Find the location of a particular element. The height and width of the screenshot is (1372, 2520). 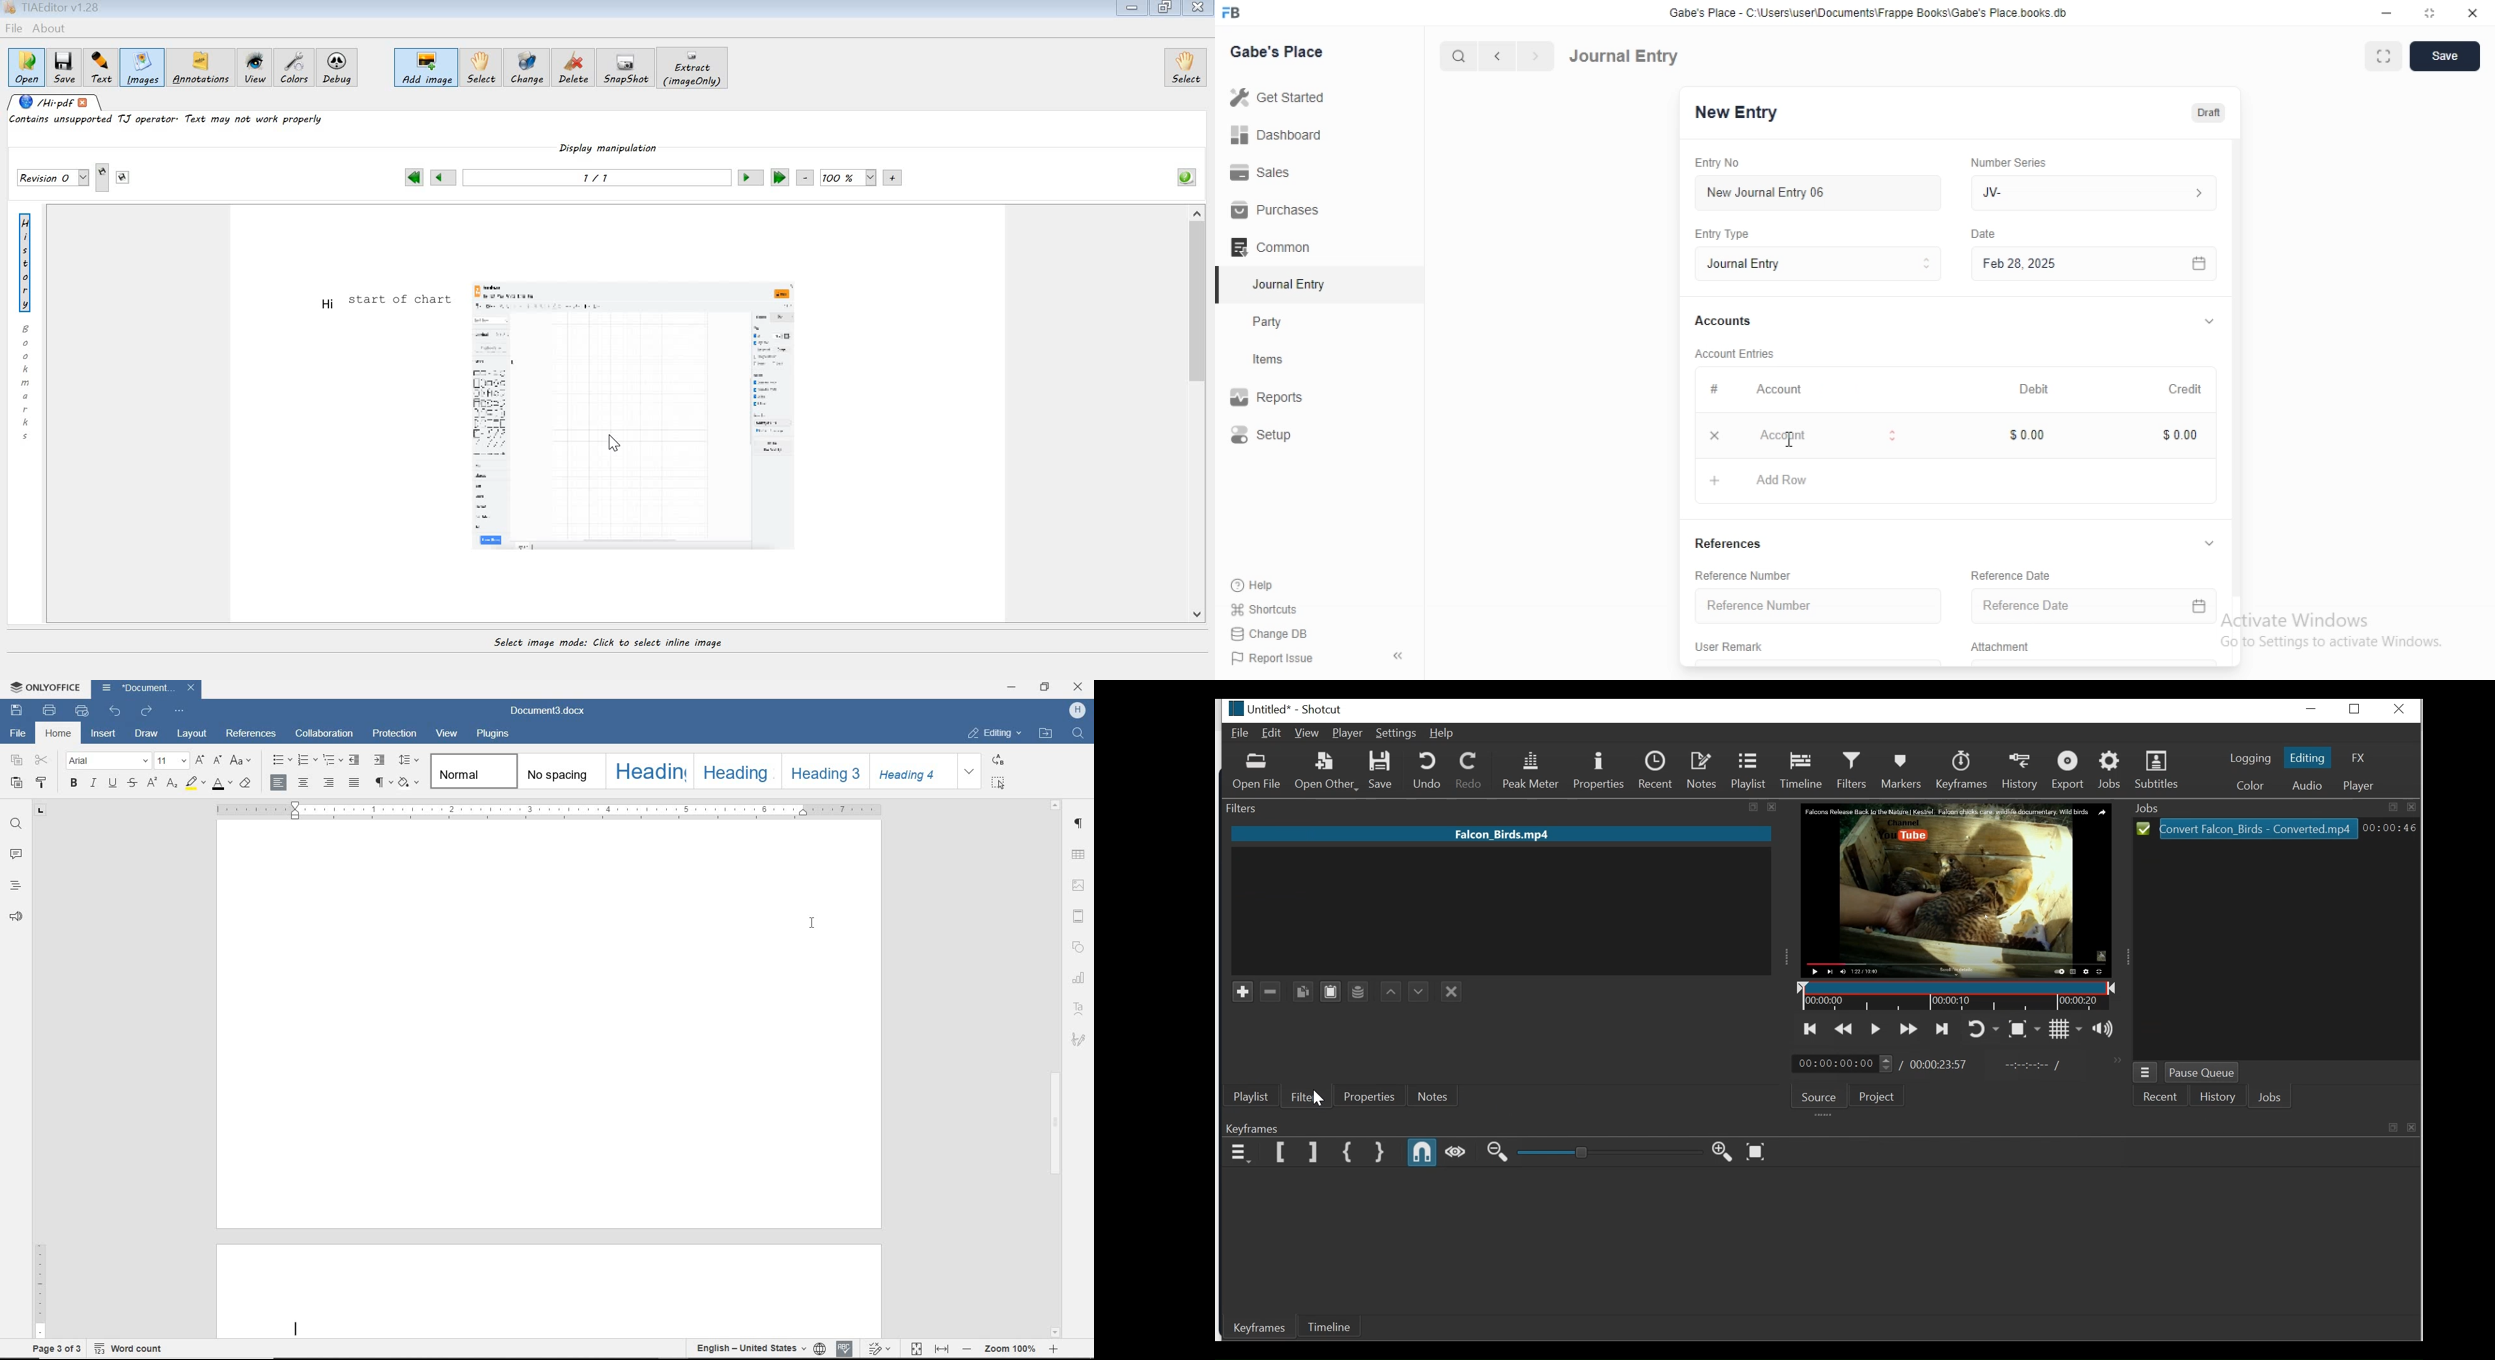

close is located at coordinates (2473, 14).